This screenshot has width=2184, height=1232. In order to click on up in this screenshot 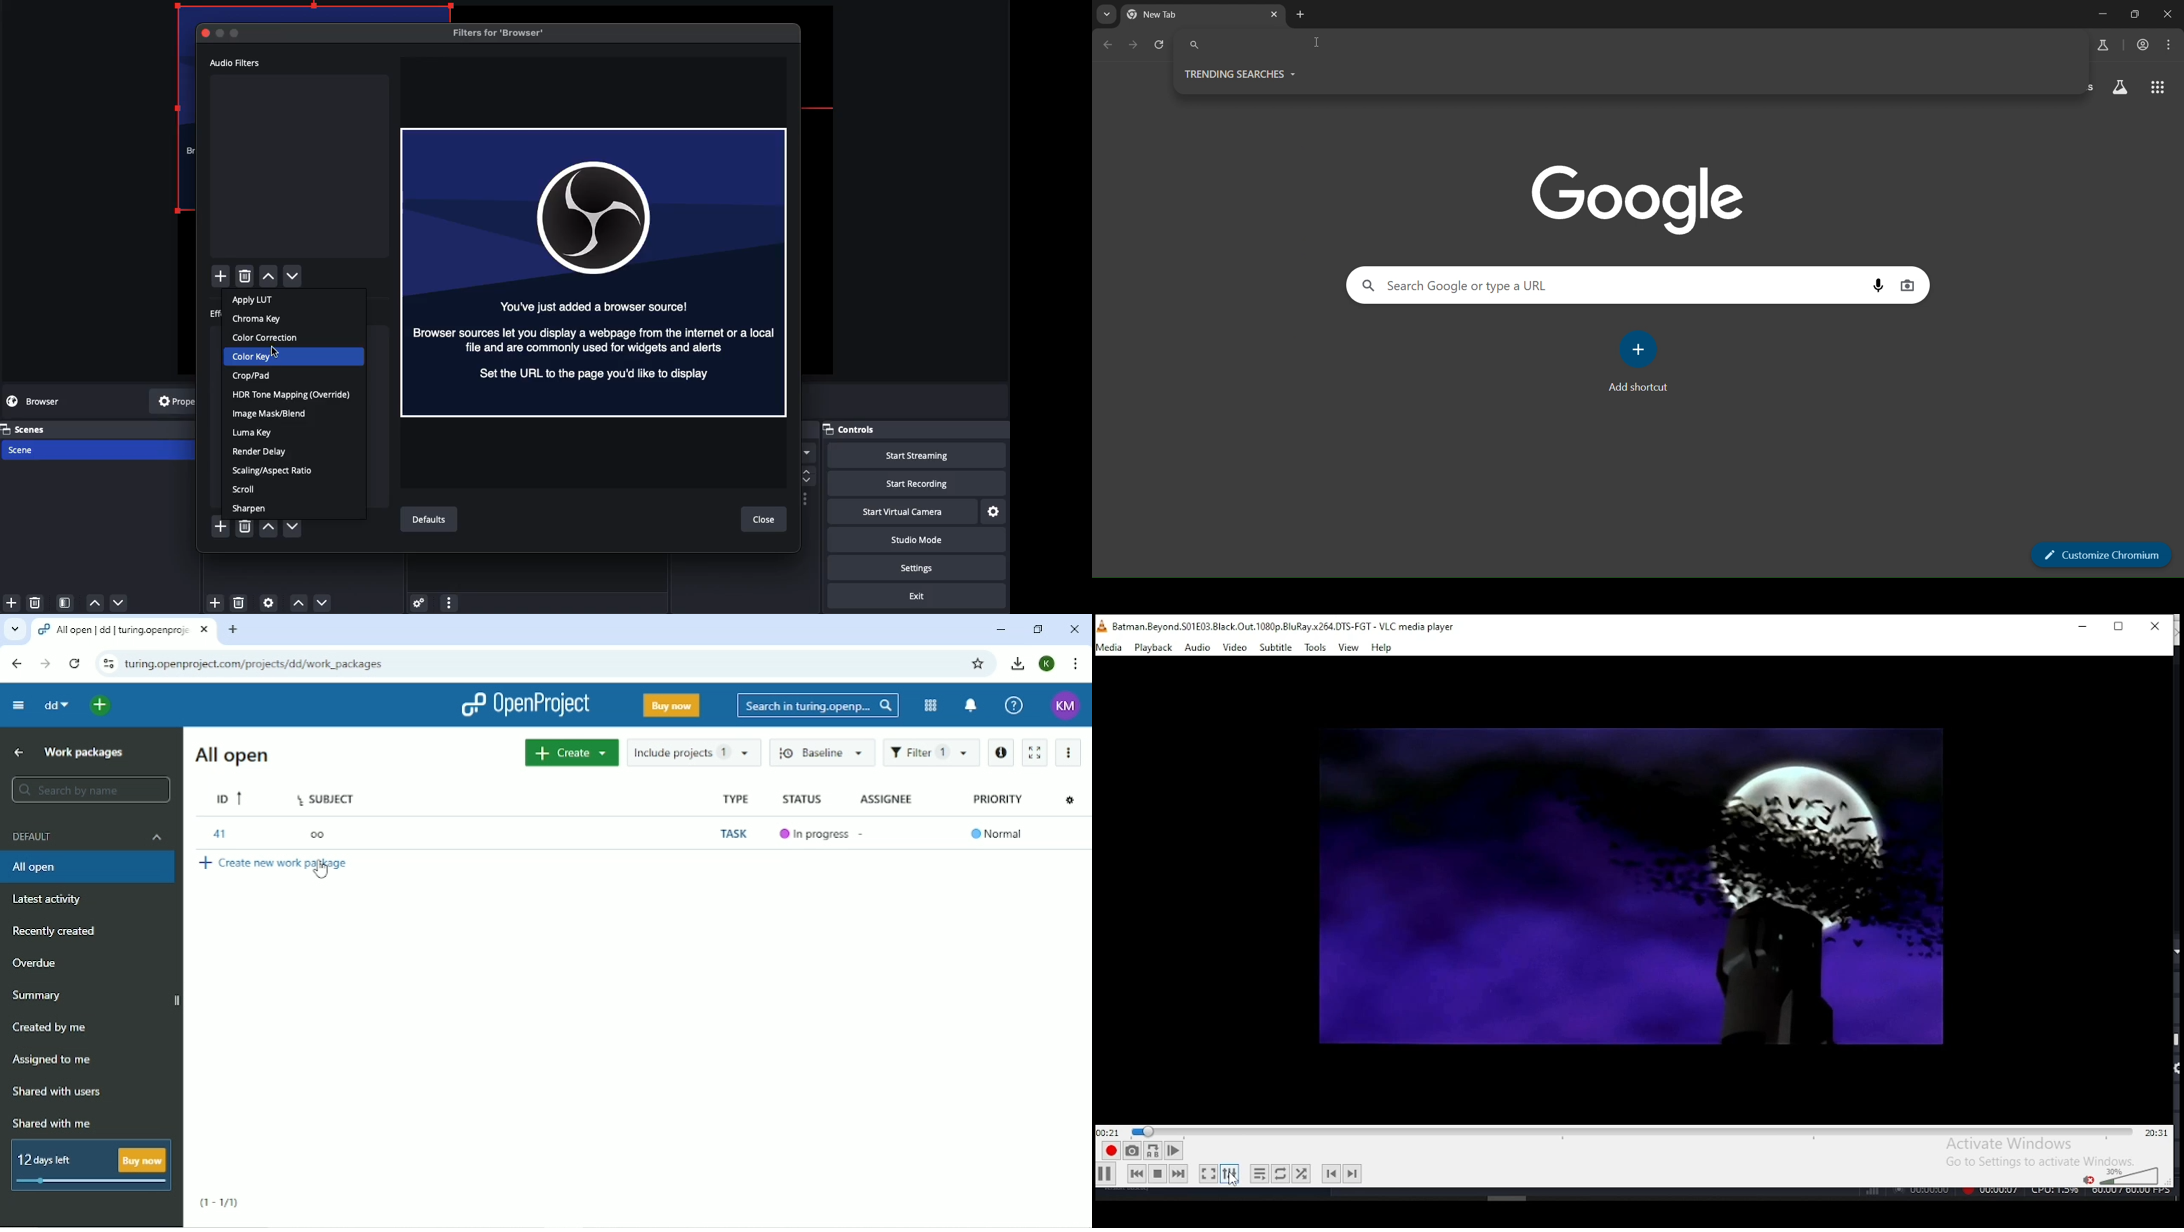, I will do `click(270, 525)`.